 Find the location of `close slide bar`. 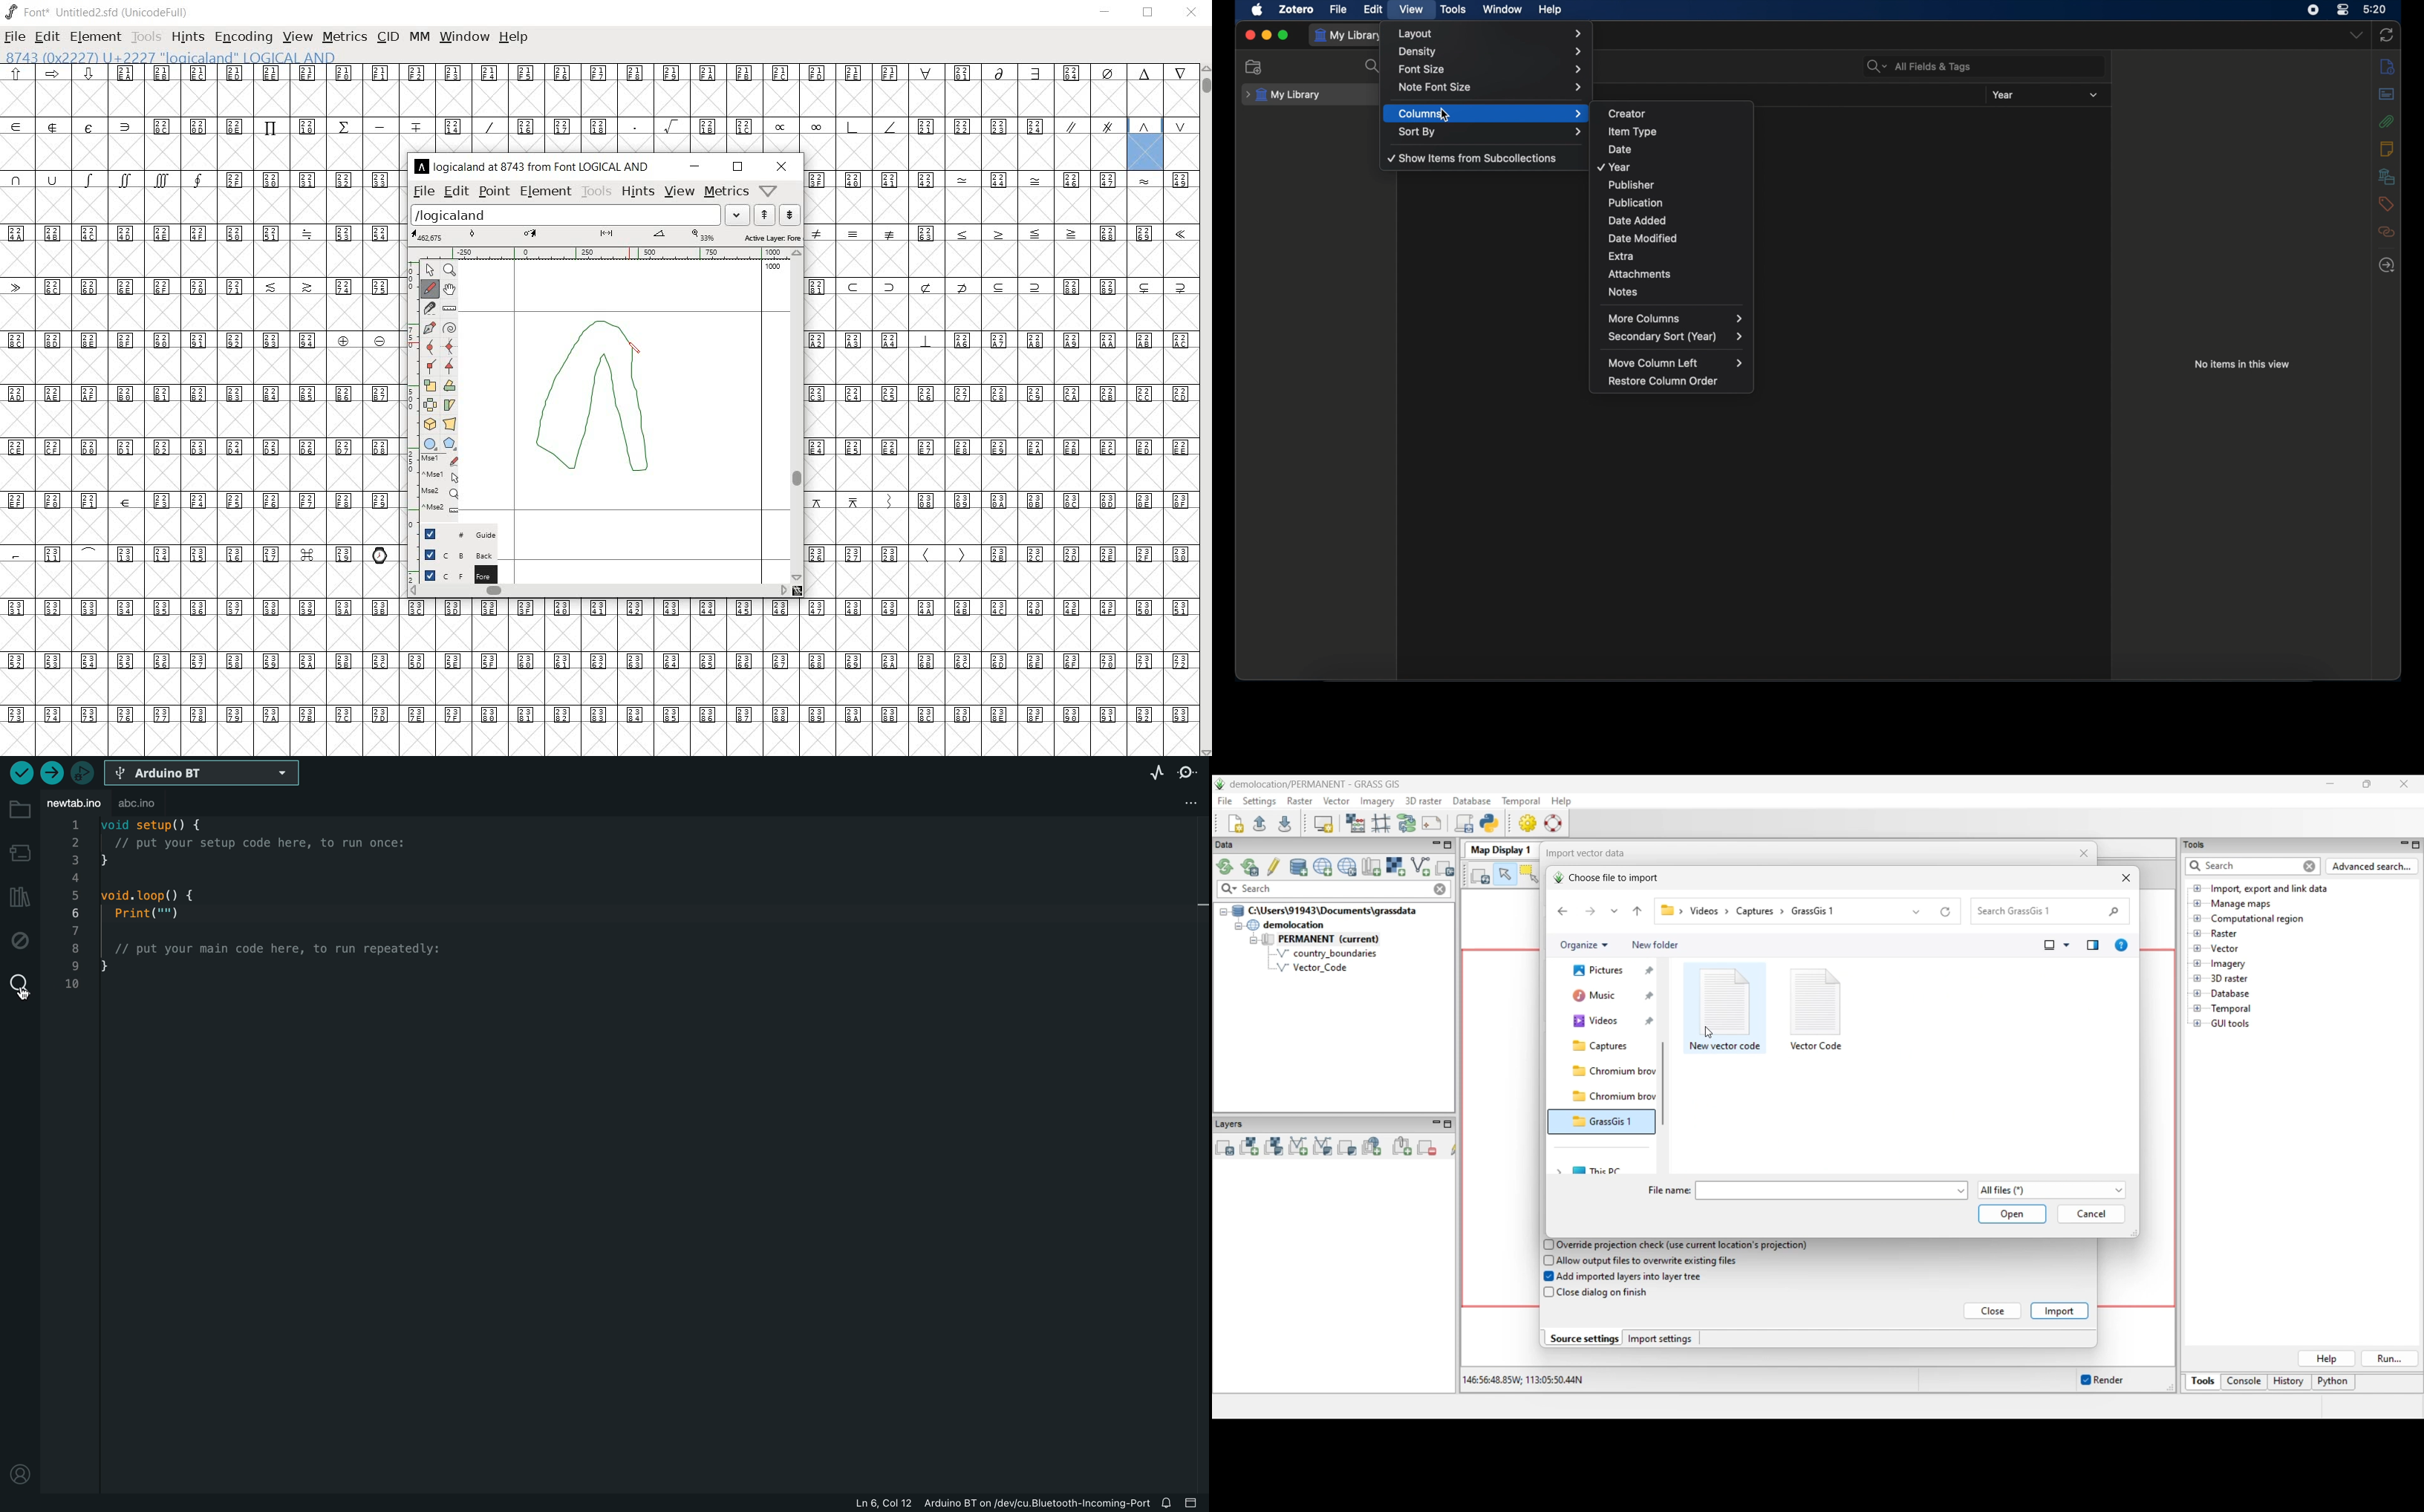

close slide bar is located at coordinates (1196, 1501).